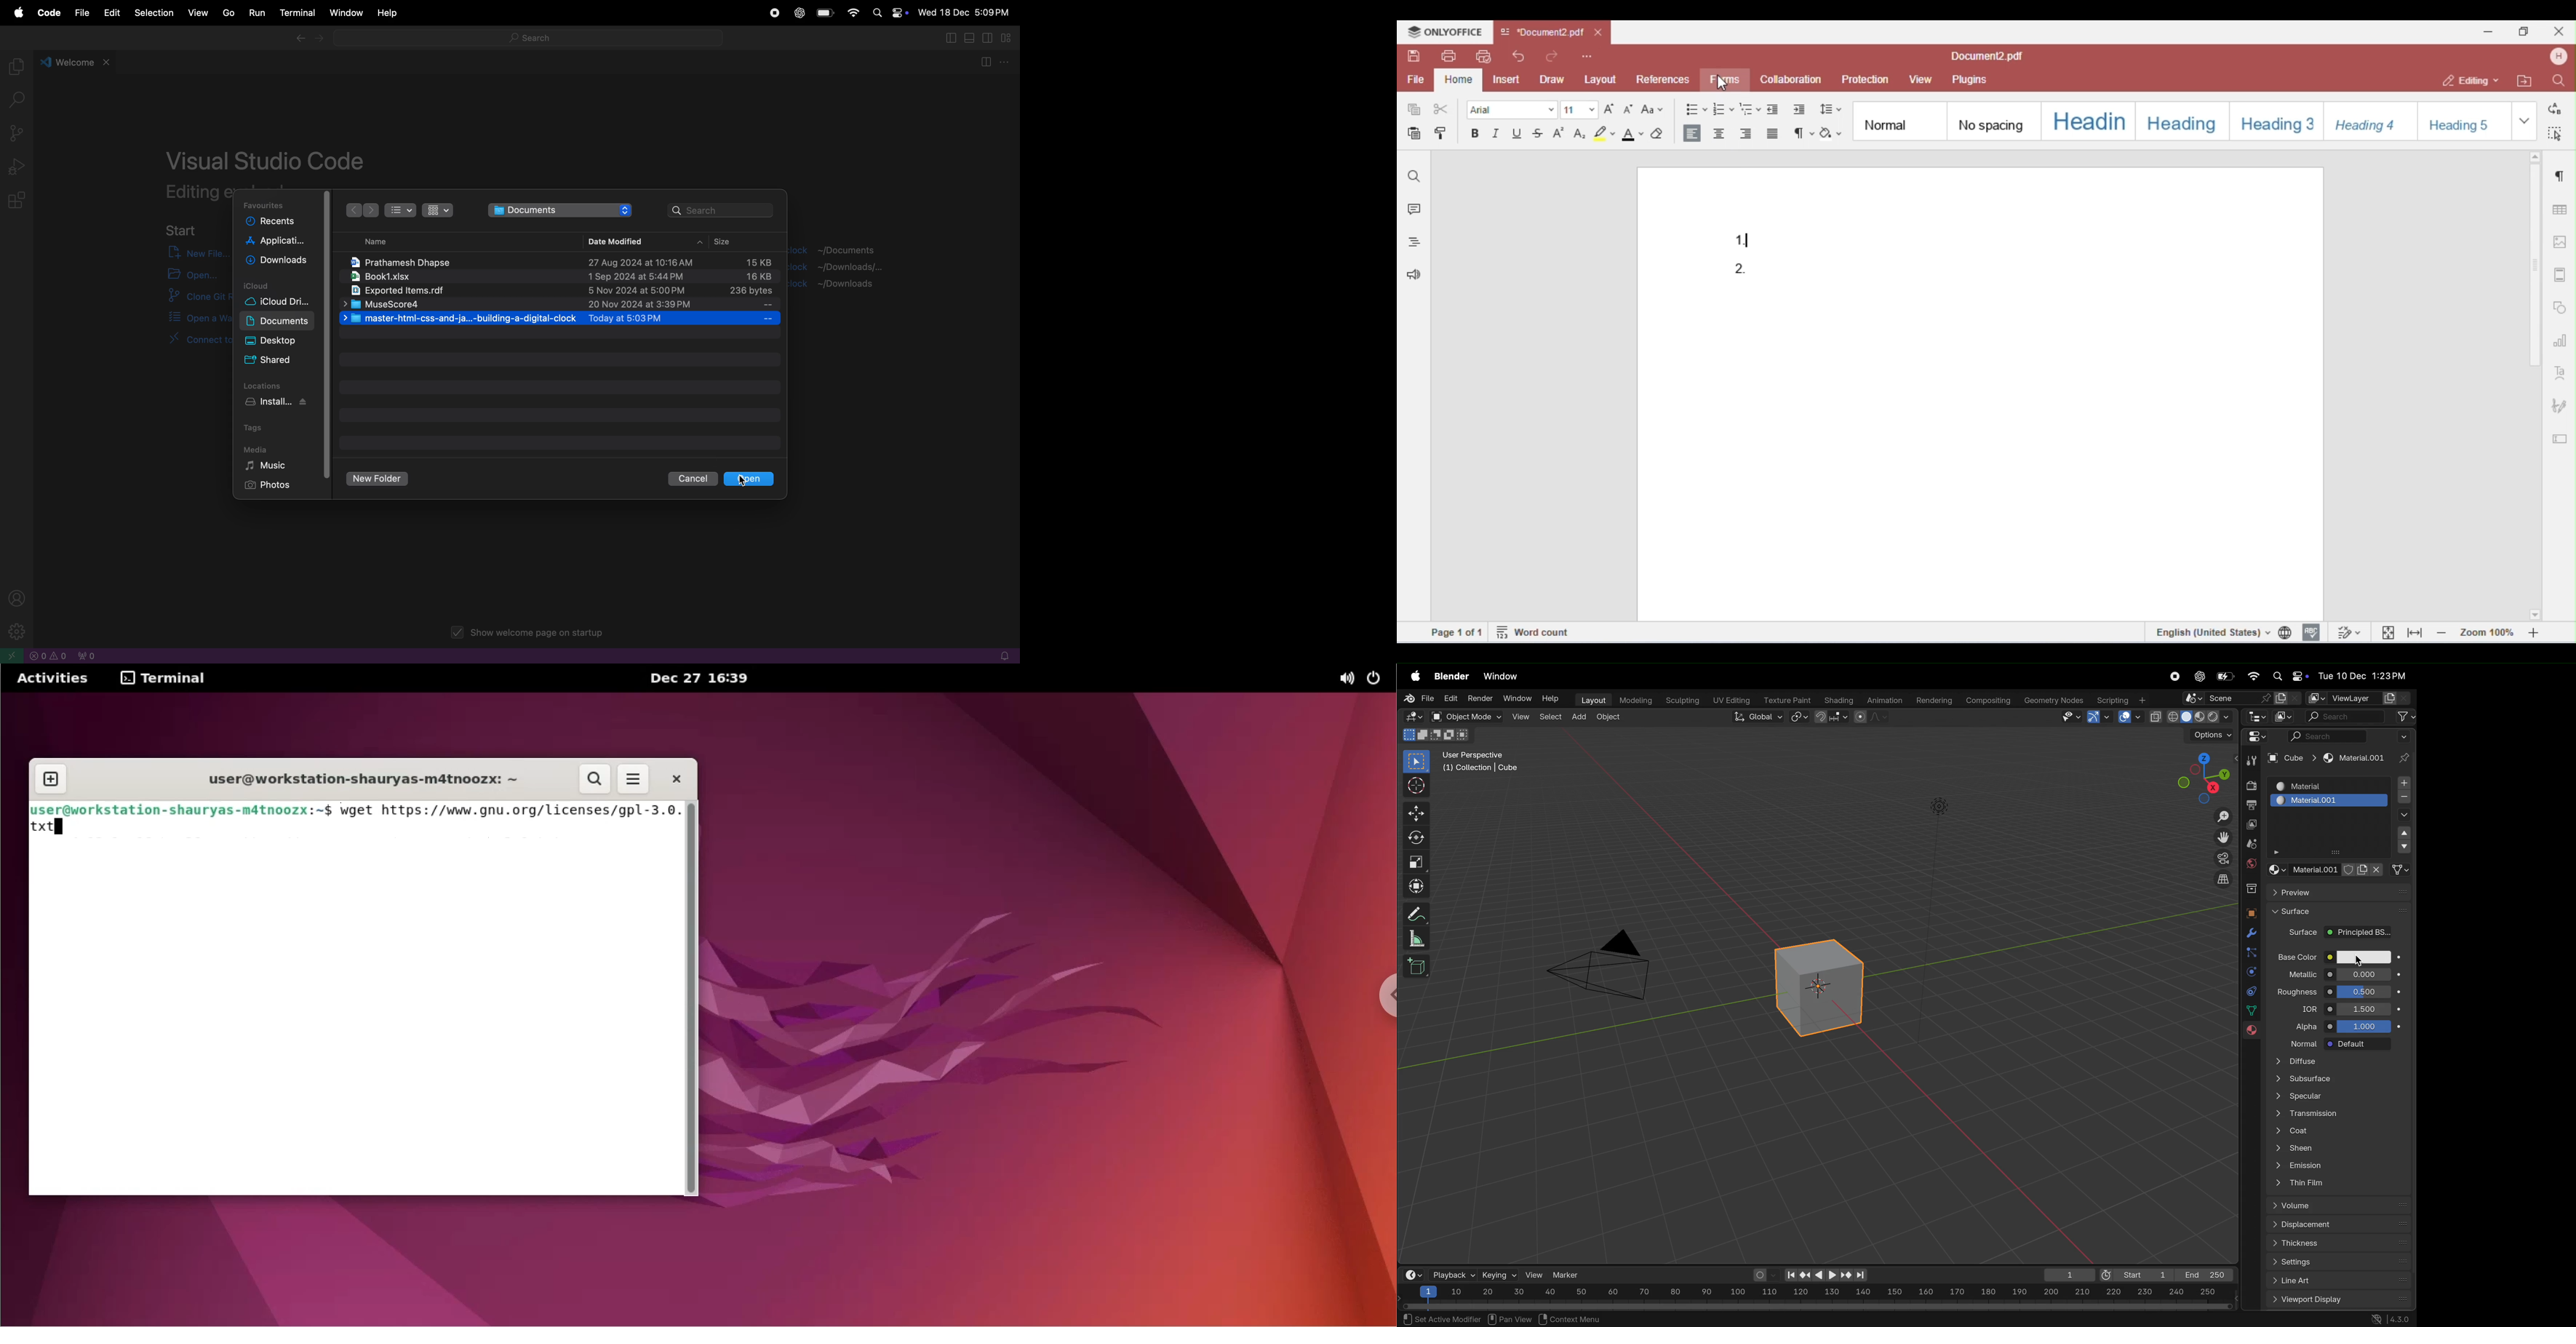 This screenshot has height=1344, width=2576. What do you see at coordinates (2135, 1274) in the screenshot?
I see `Start 1` at bounding box center [2135, 1274].